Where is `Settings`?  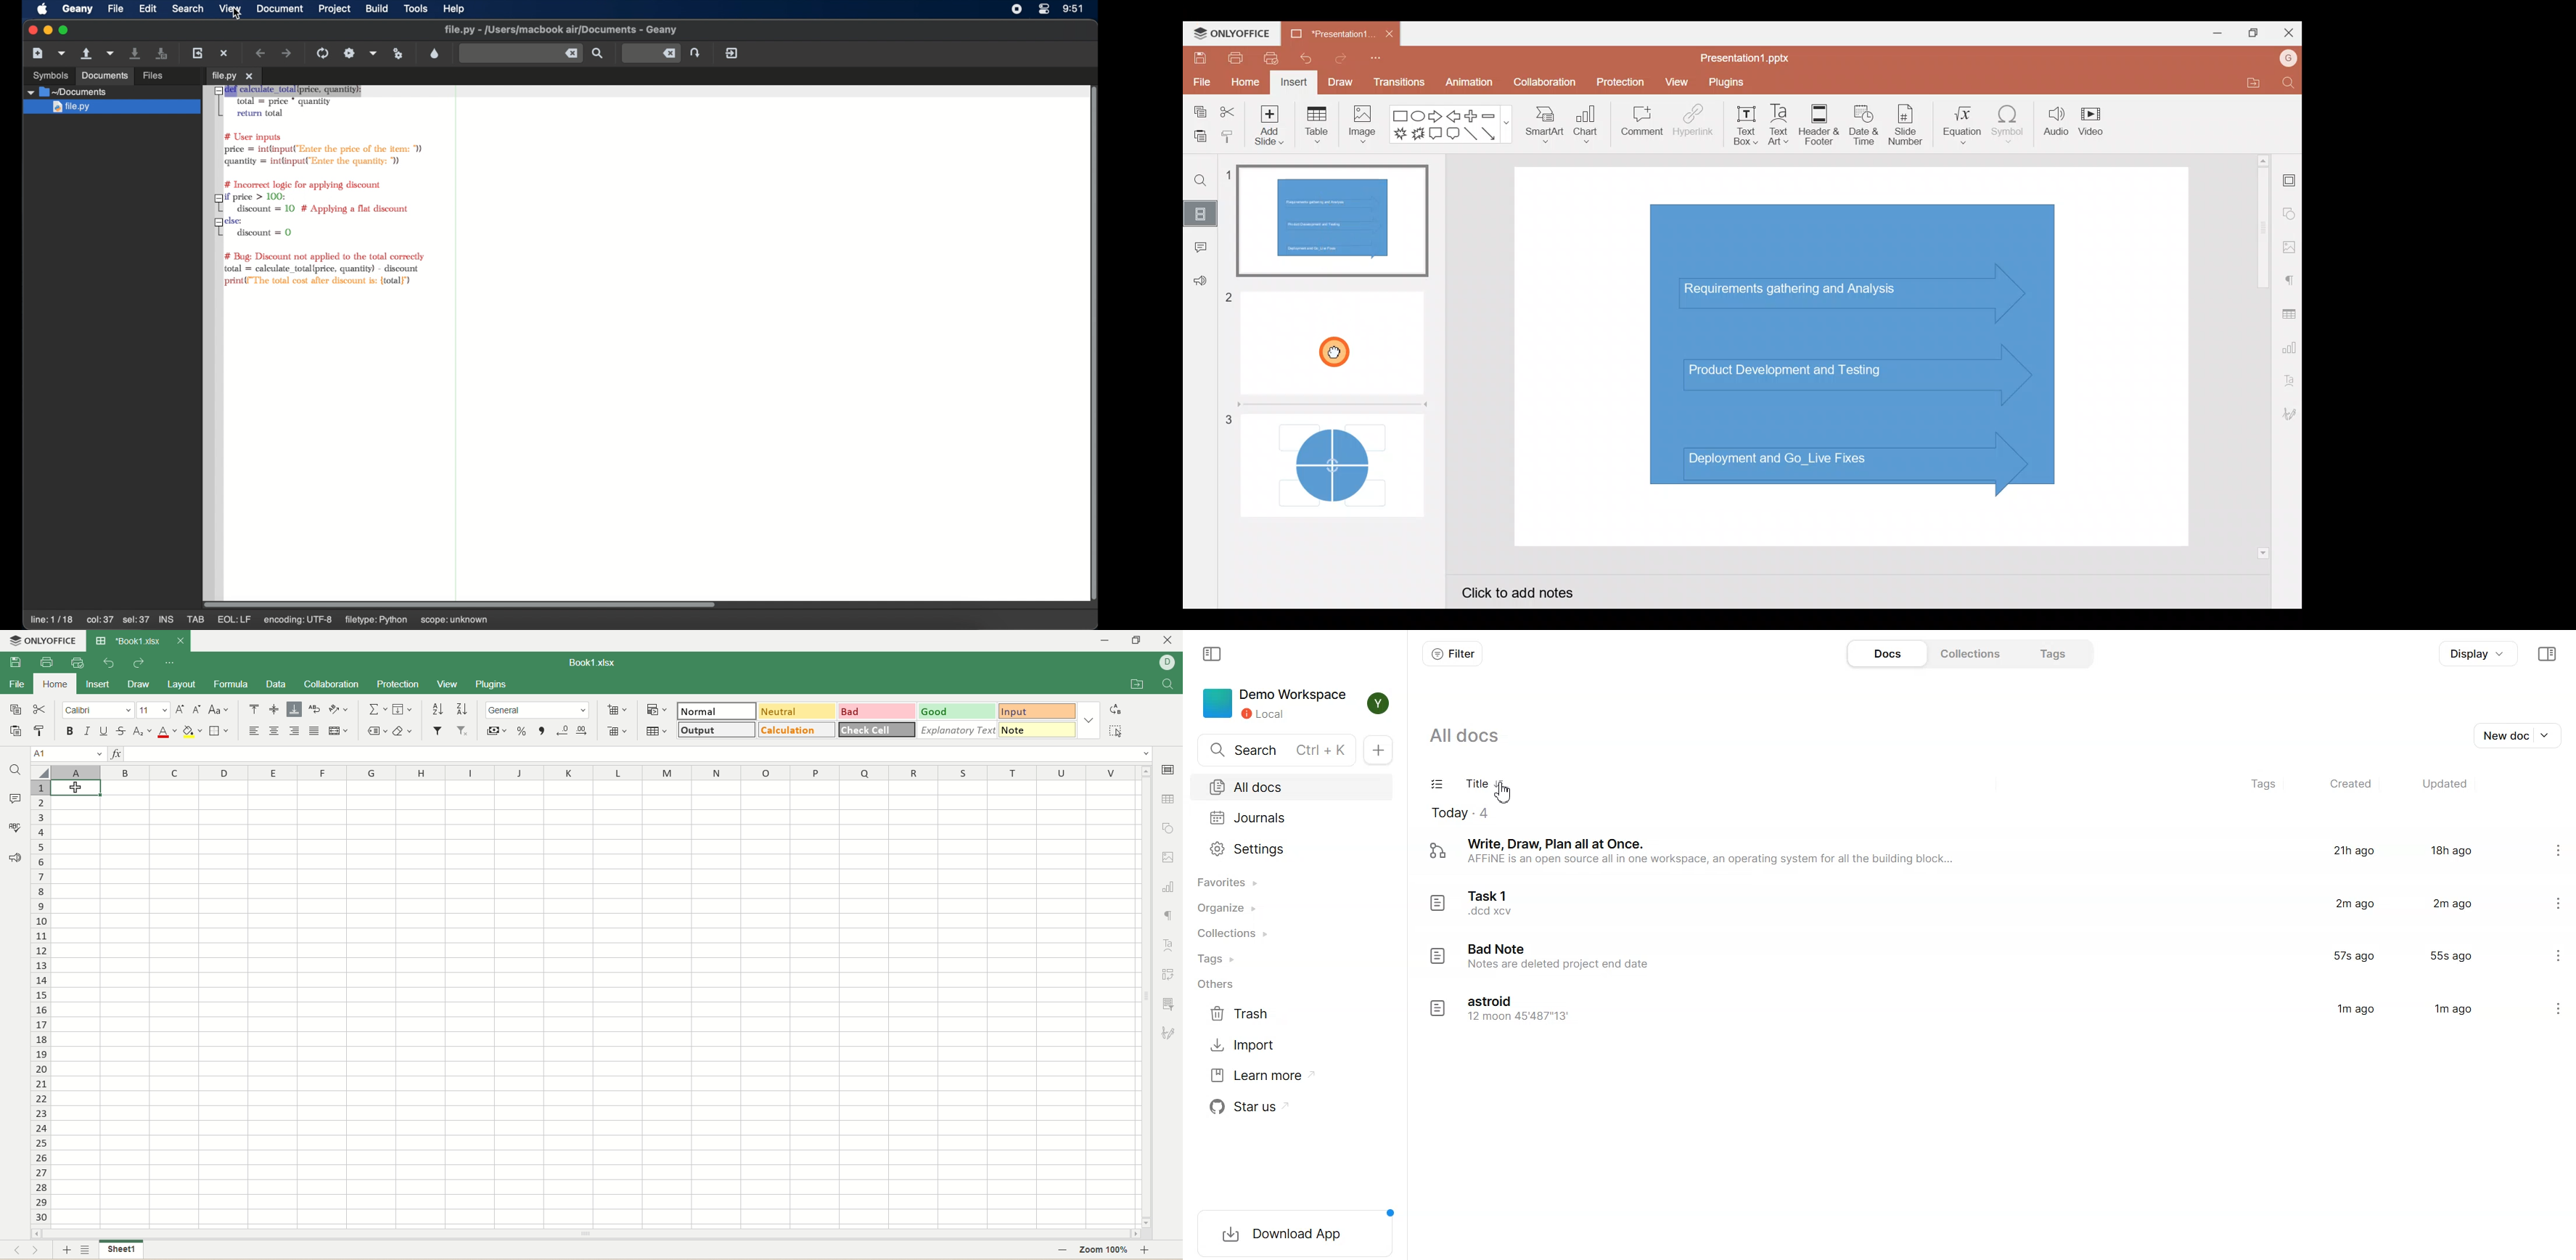
Settings is located at coordinates (2559, 849).